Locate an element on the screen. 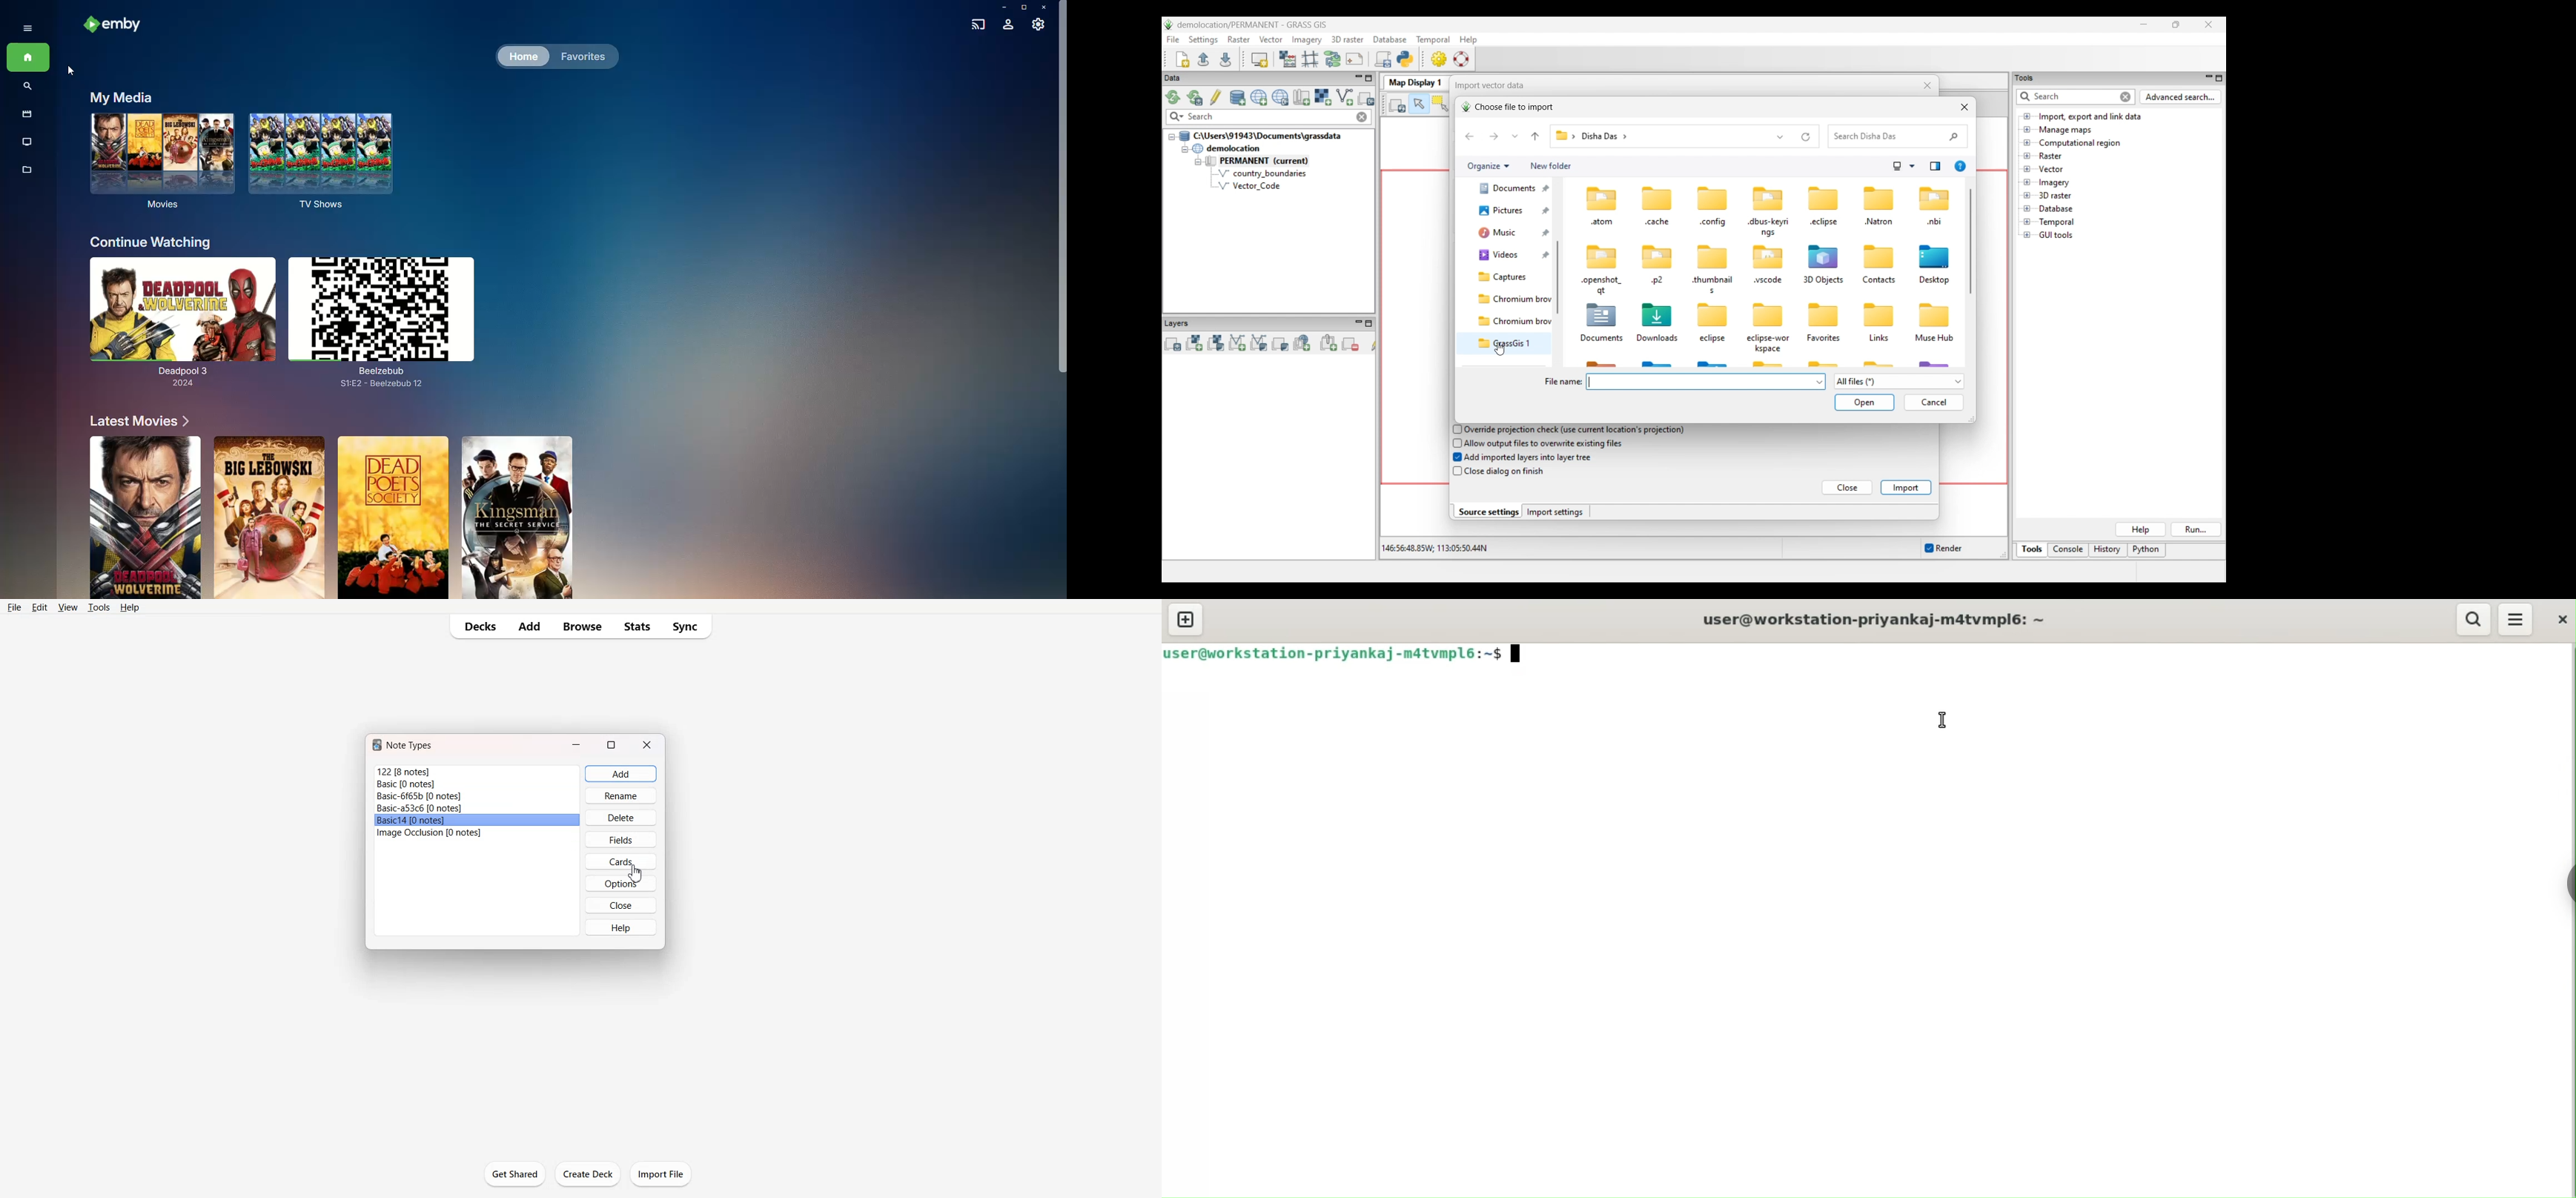 This screenshot has width=2576, height=1204. File is located at coordinates (15, 607).